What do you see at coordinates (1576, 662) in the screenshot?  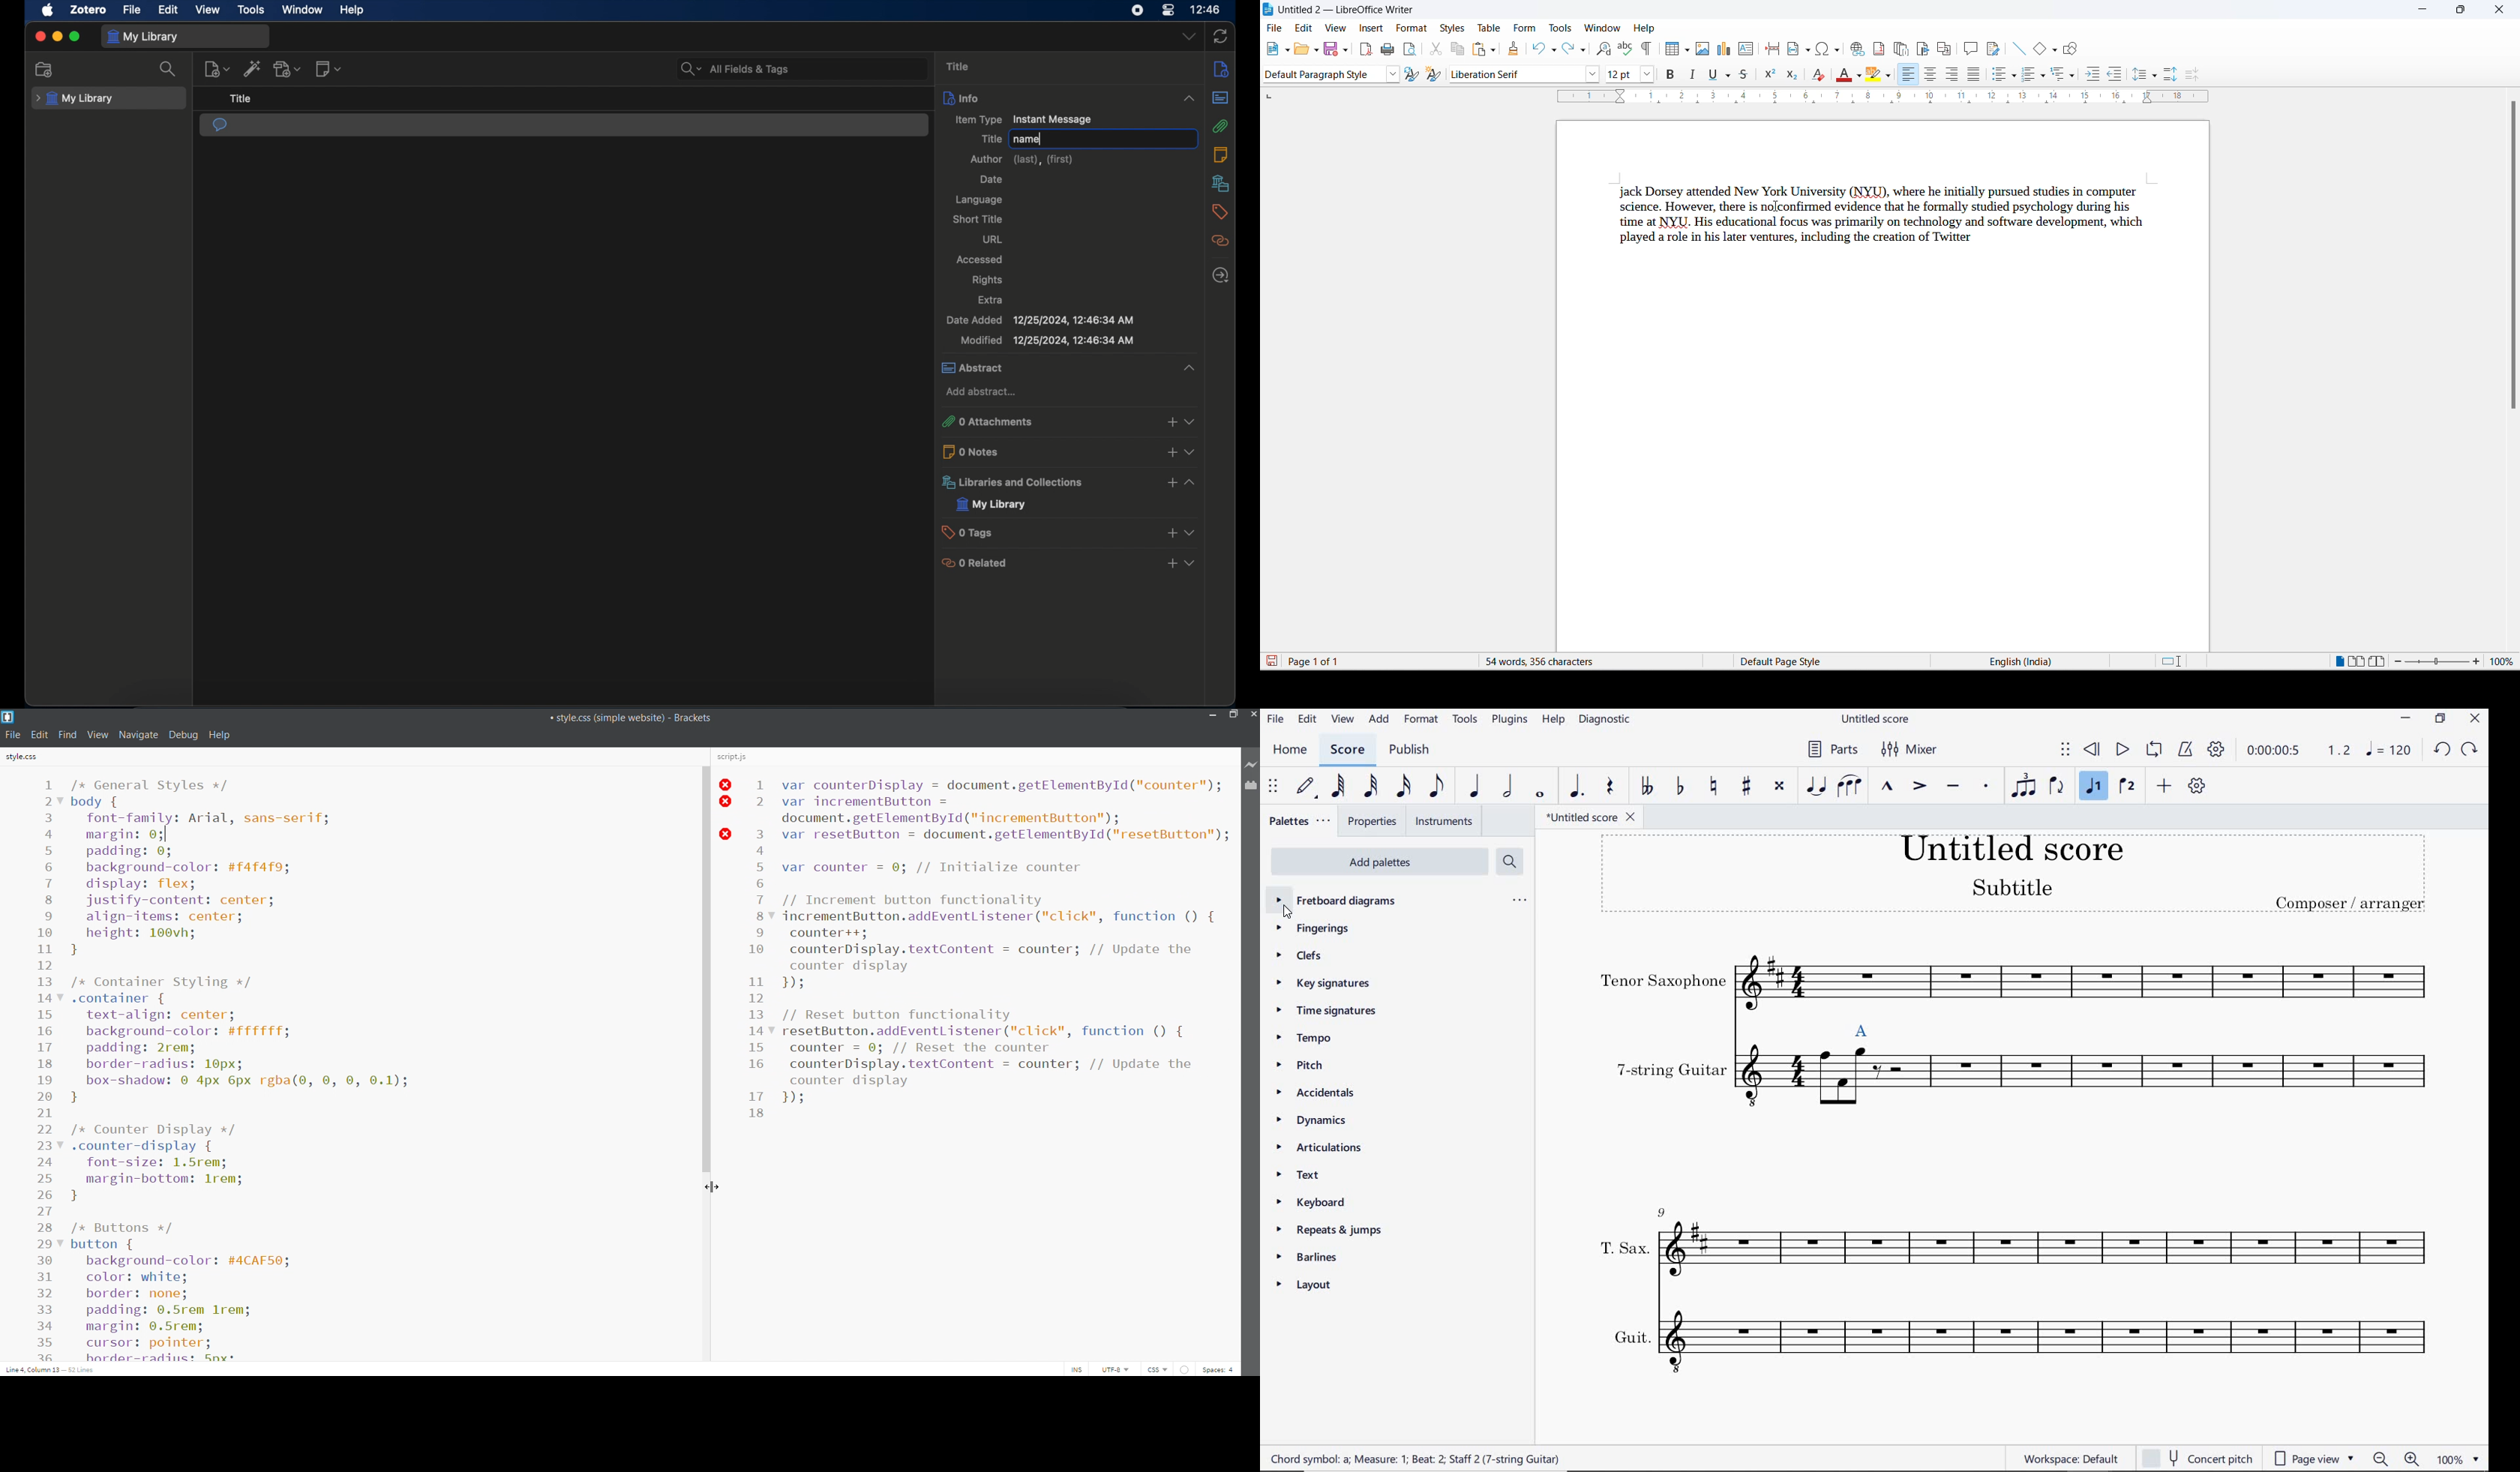 I see `54 words, 356 characters` at bounding box center [1576, 662].